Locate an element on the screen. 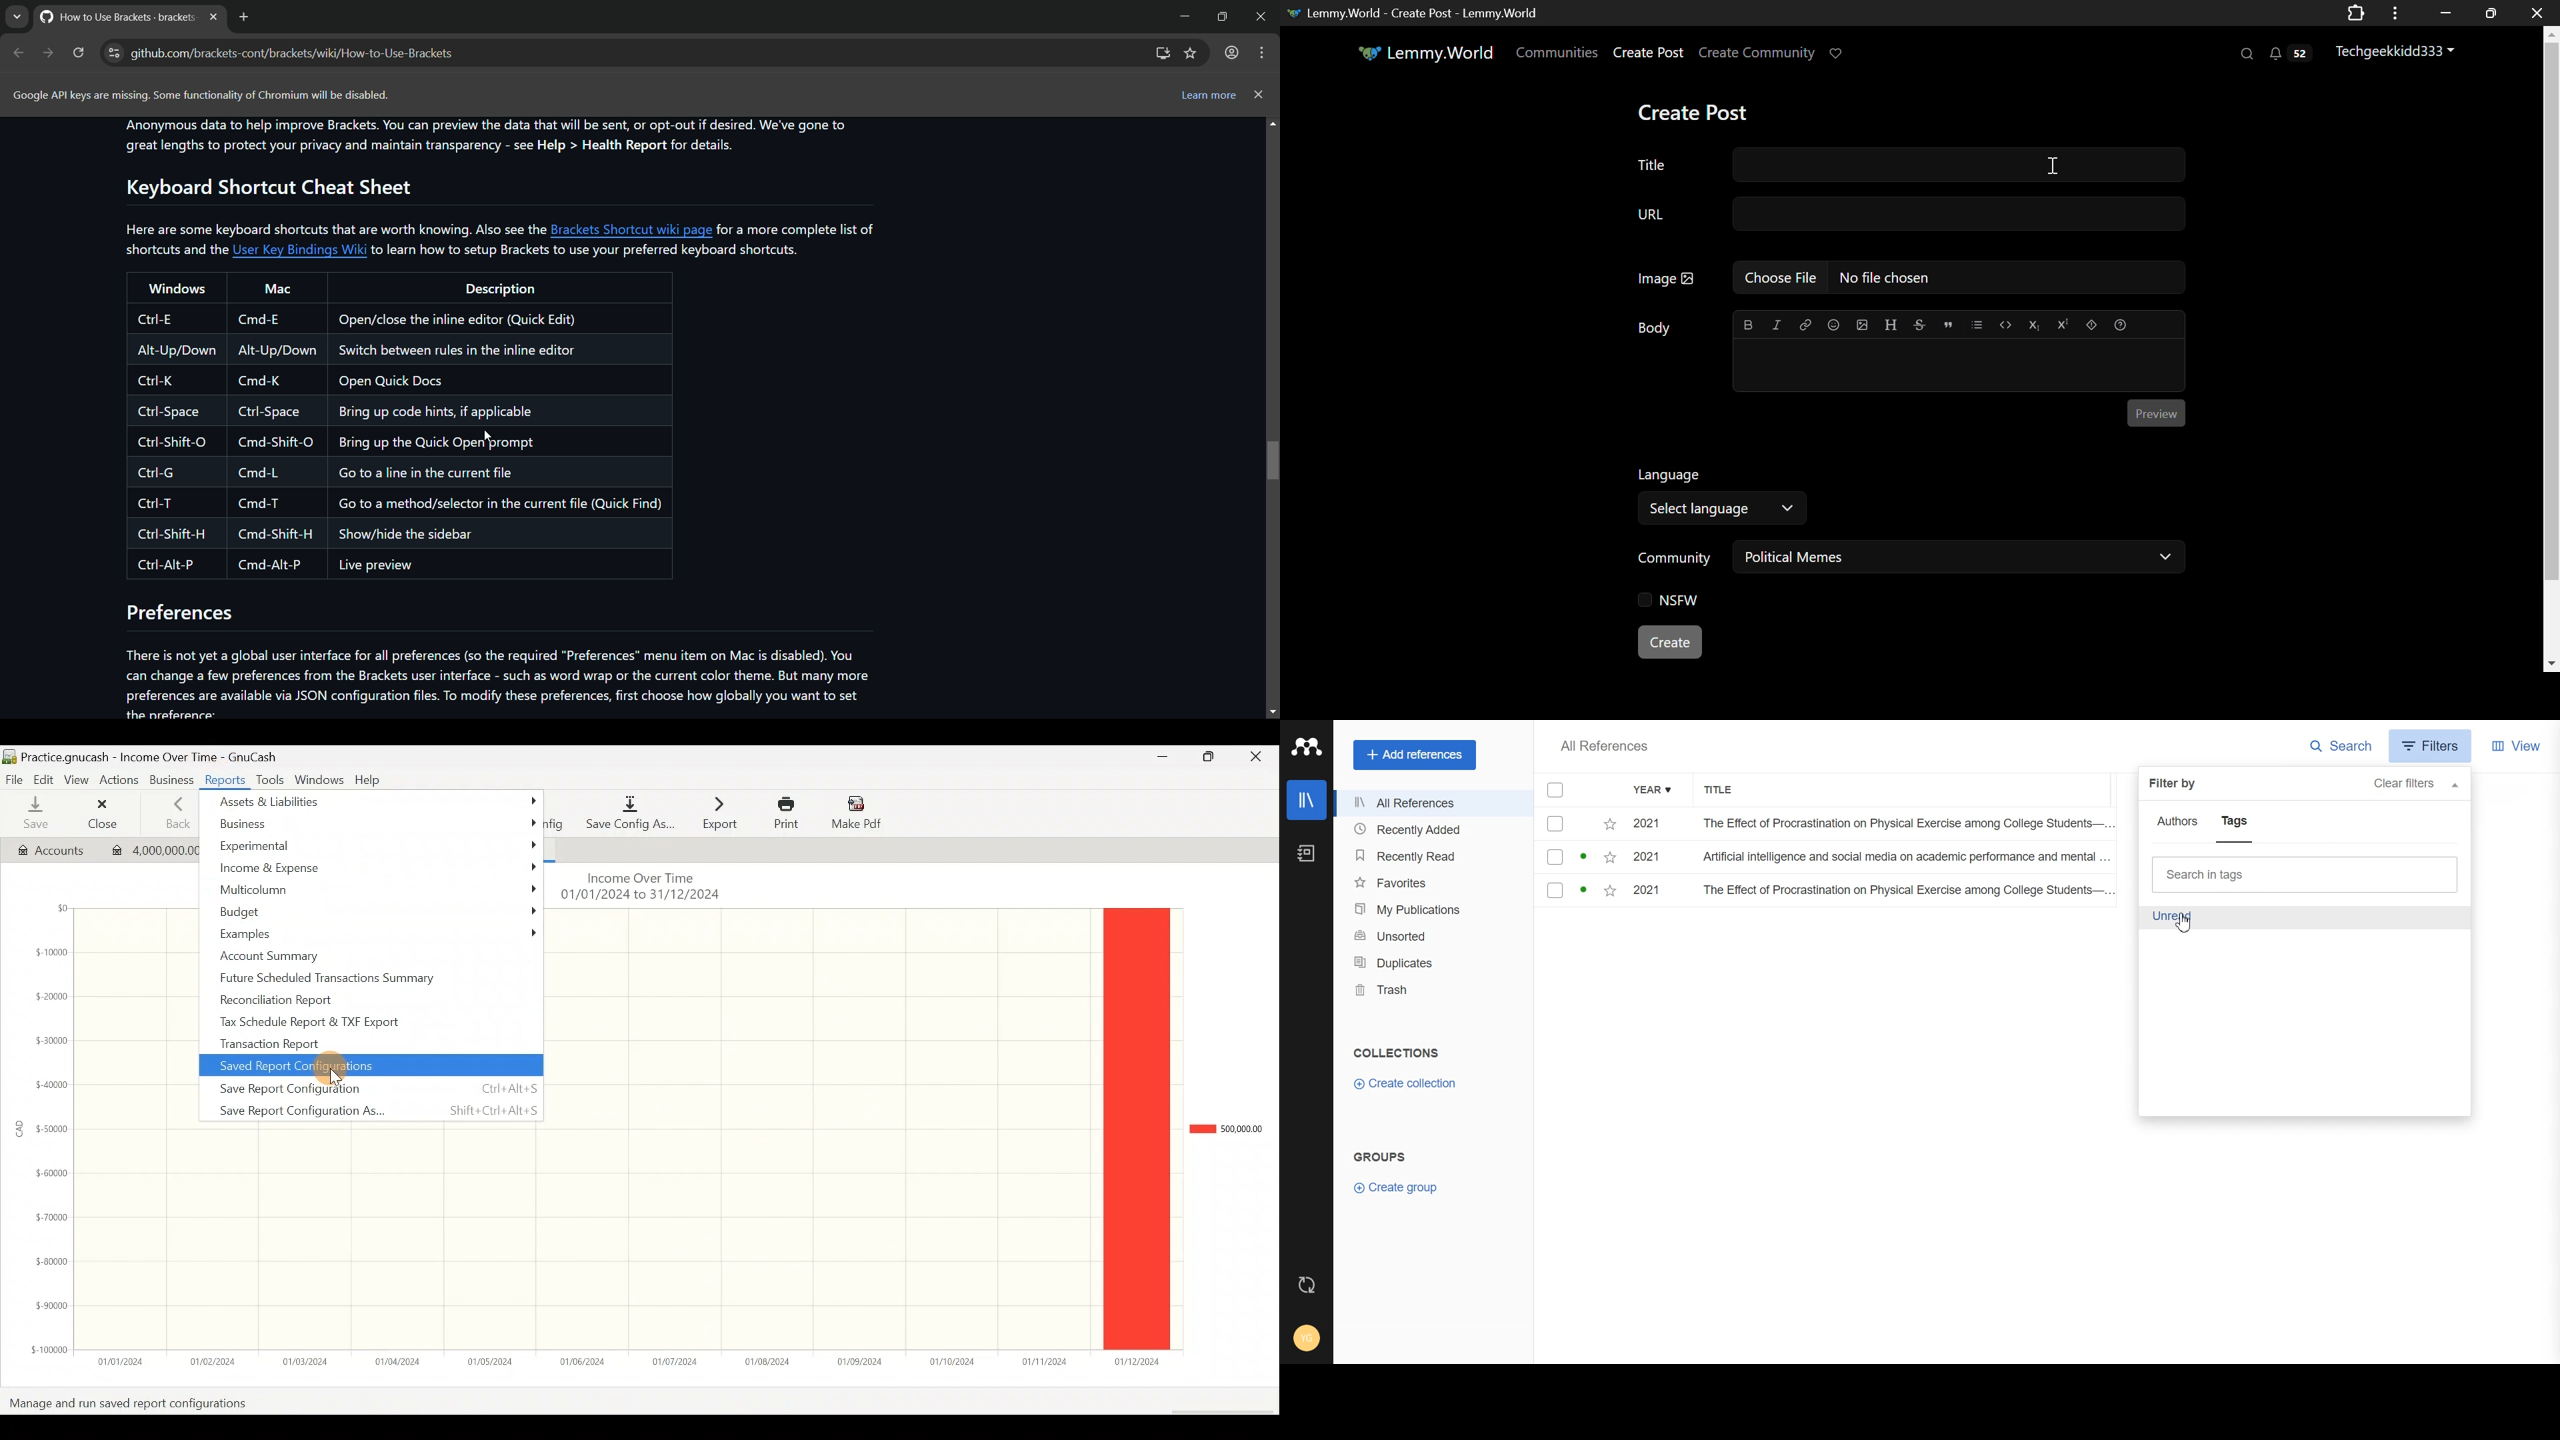 The width and height of the screenshot is (2576, 1456). Tax schedule report & TXF export is located at coordinates (330, 1023).